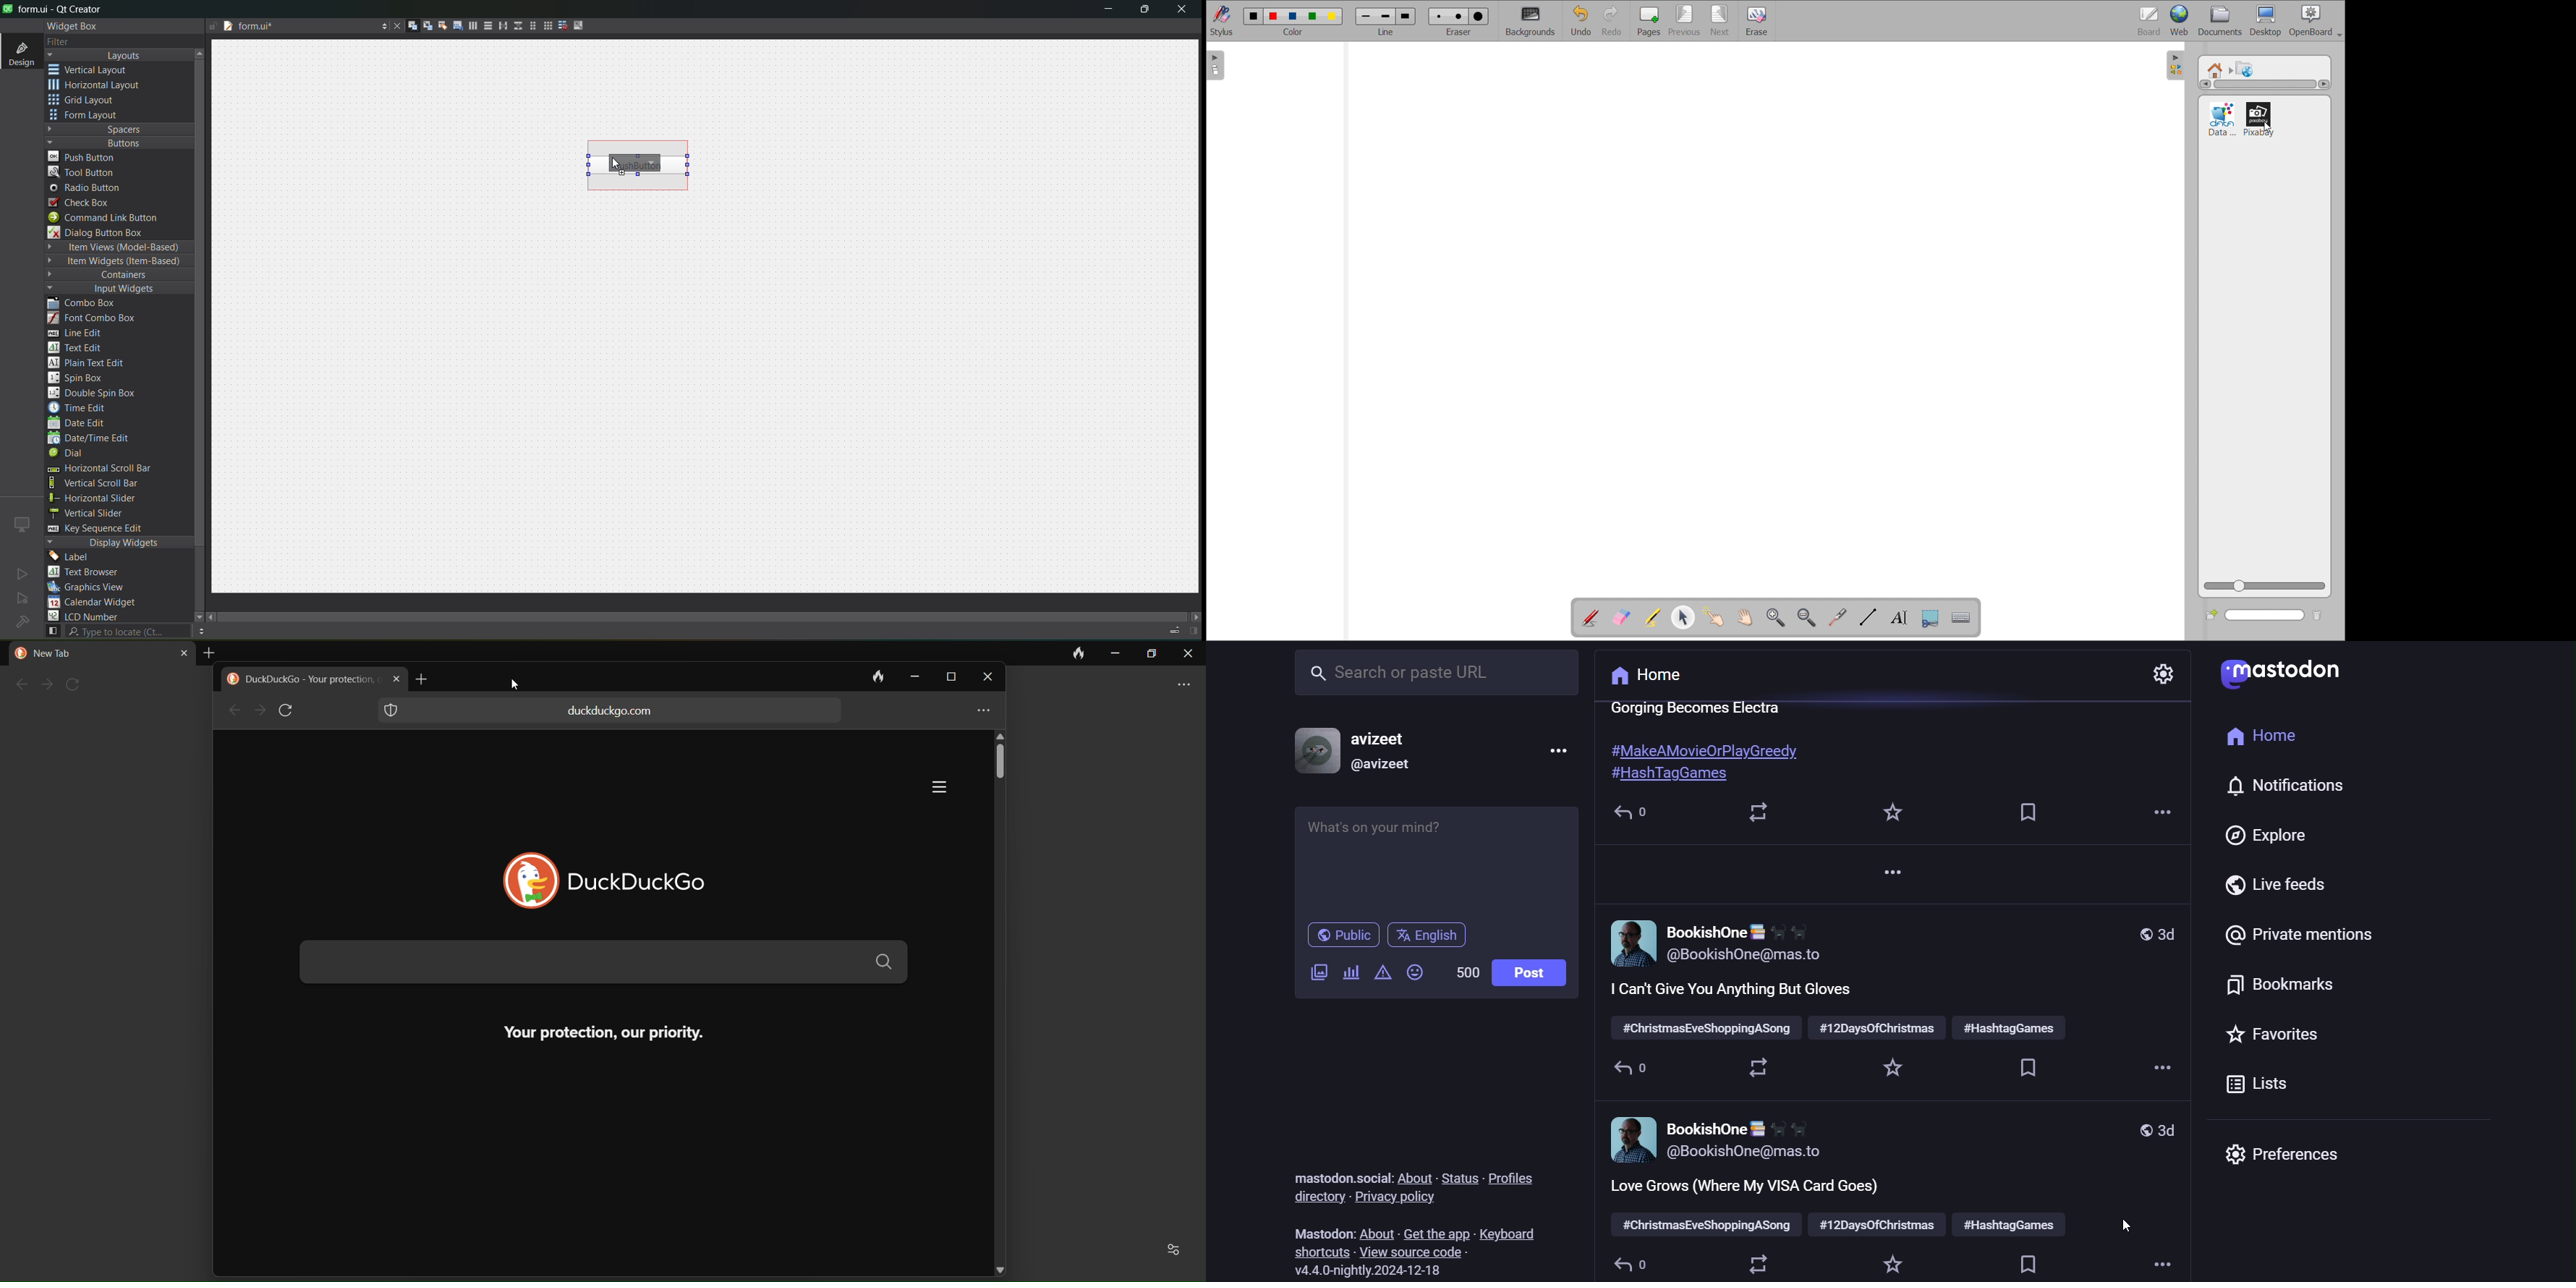 The image size is (2576, 1288). What do you see at coordinates (1735, 1128) in the screenshot?
I see `BookishOne` at bounding box center [1735, 1128].